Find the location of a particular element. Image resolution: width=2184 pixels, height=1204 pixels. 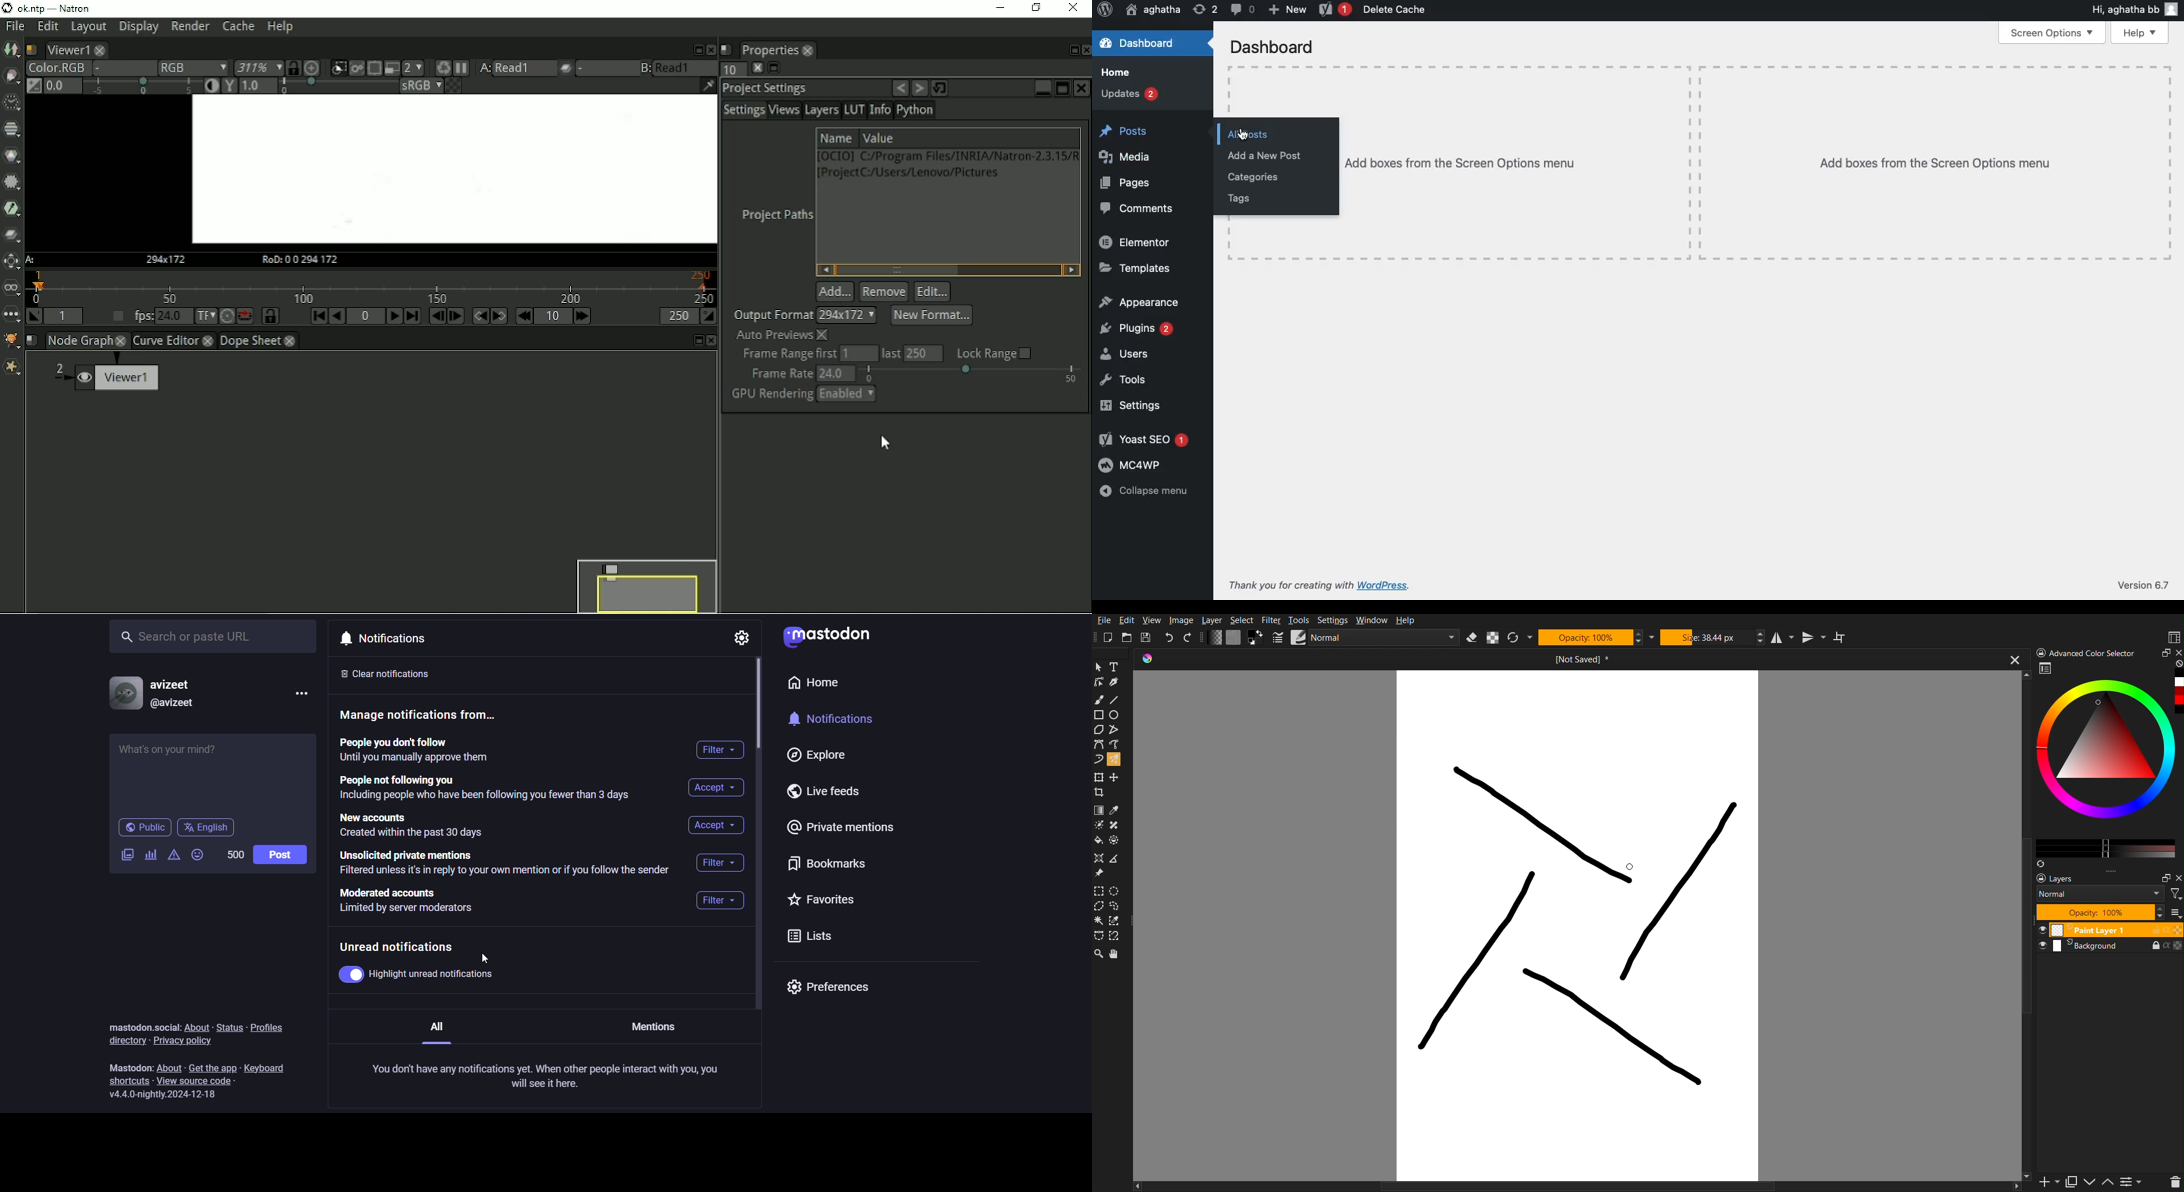

Window is located at coordinates (1374, 621).